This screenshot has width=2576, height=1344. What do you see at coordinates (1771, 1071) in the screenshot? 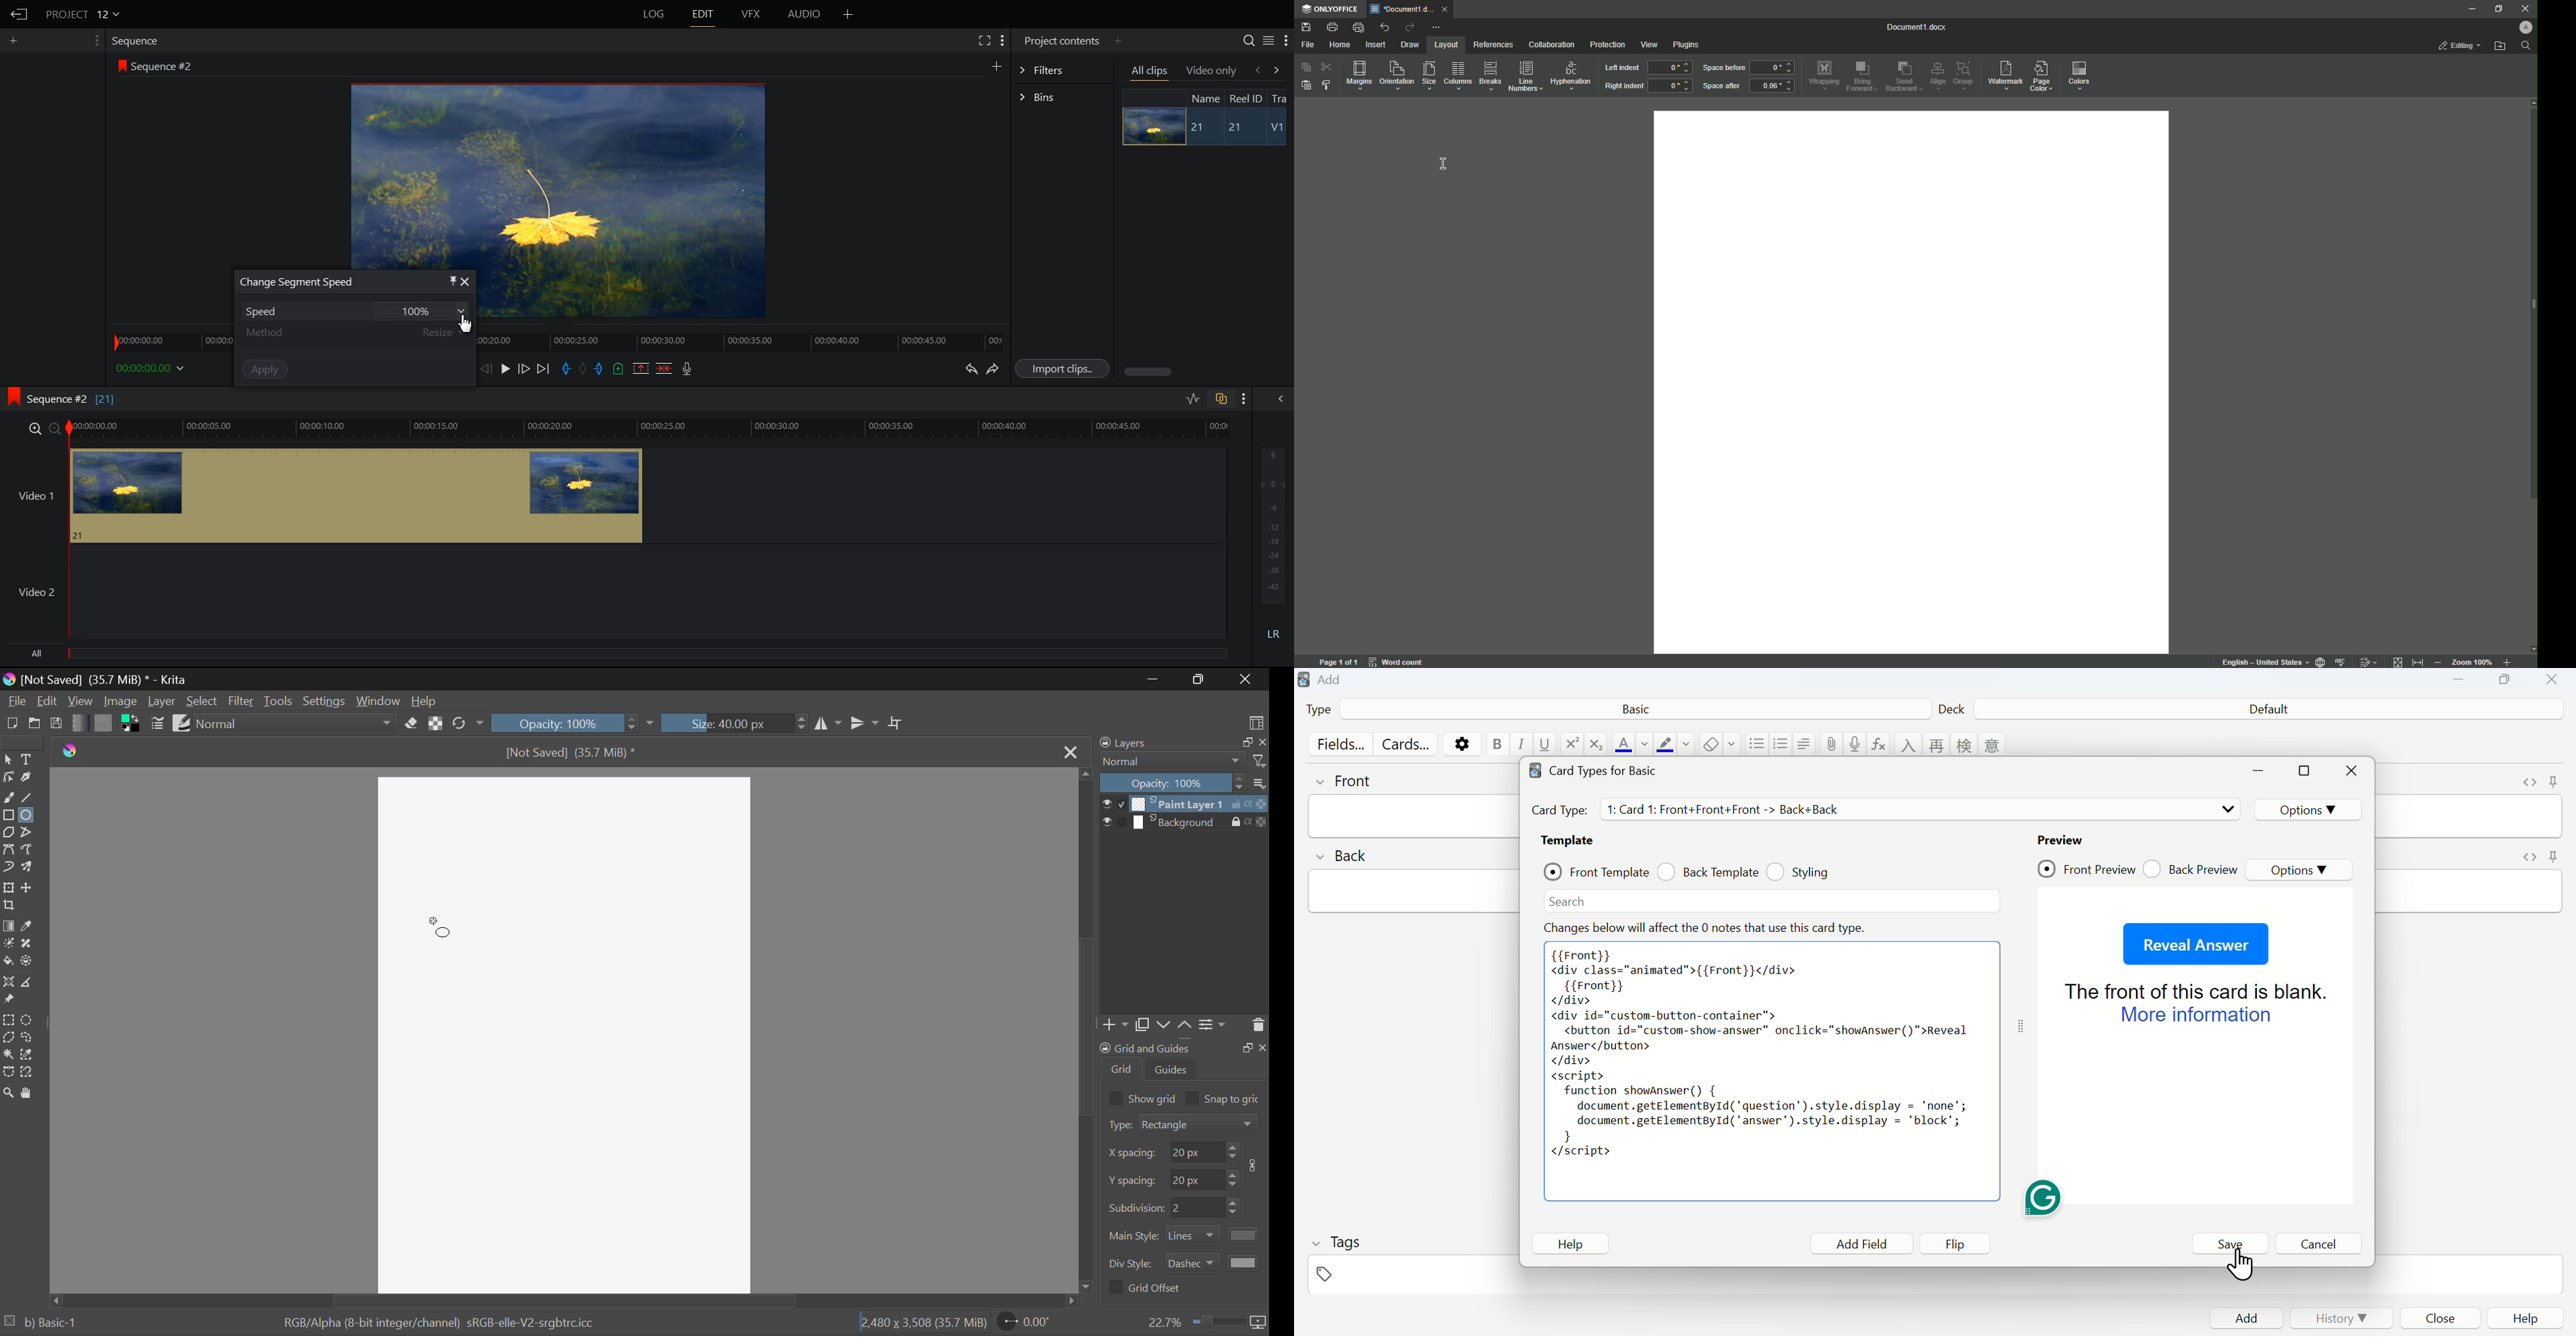
I see `pasted code` at bounding box center [1771, 1071].